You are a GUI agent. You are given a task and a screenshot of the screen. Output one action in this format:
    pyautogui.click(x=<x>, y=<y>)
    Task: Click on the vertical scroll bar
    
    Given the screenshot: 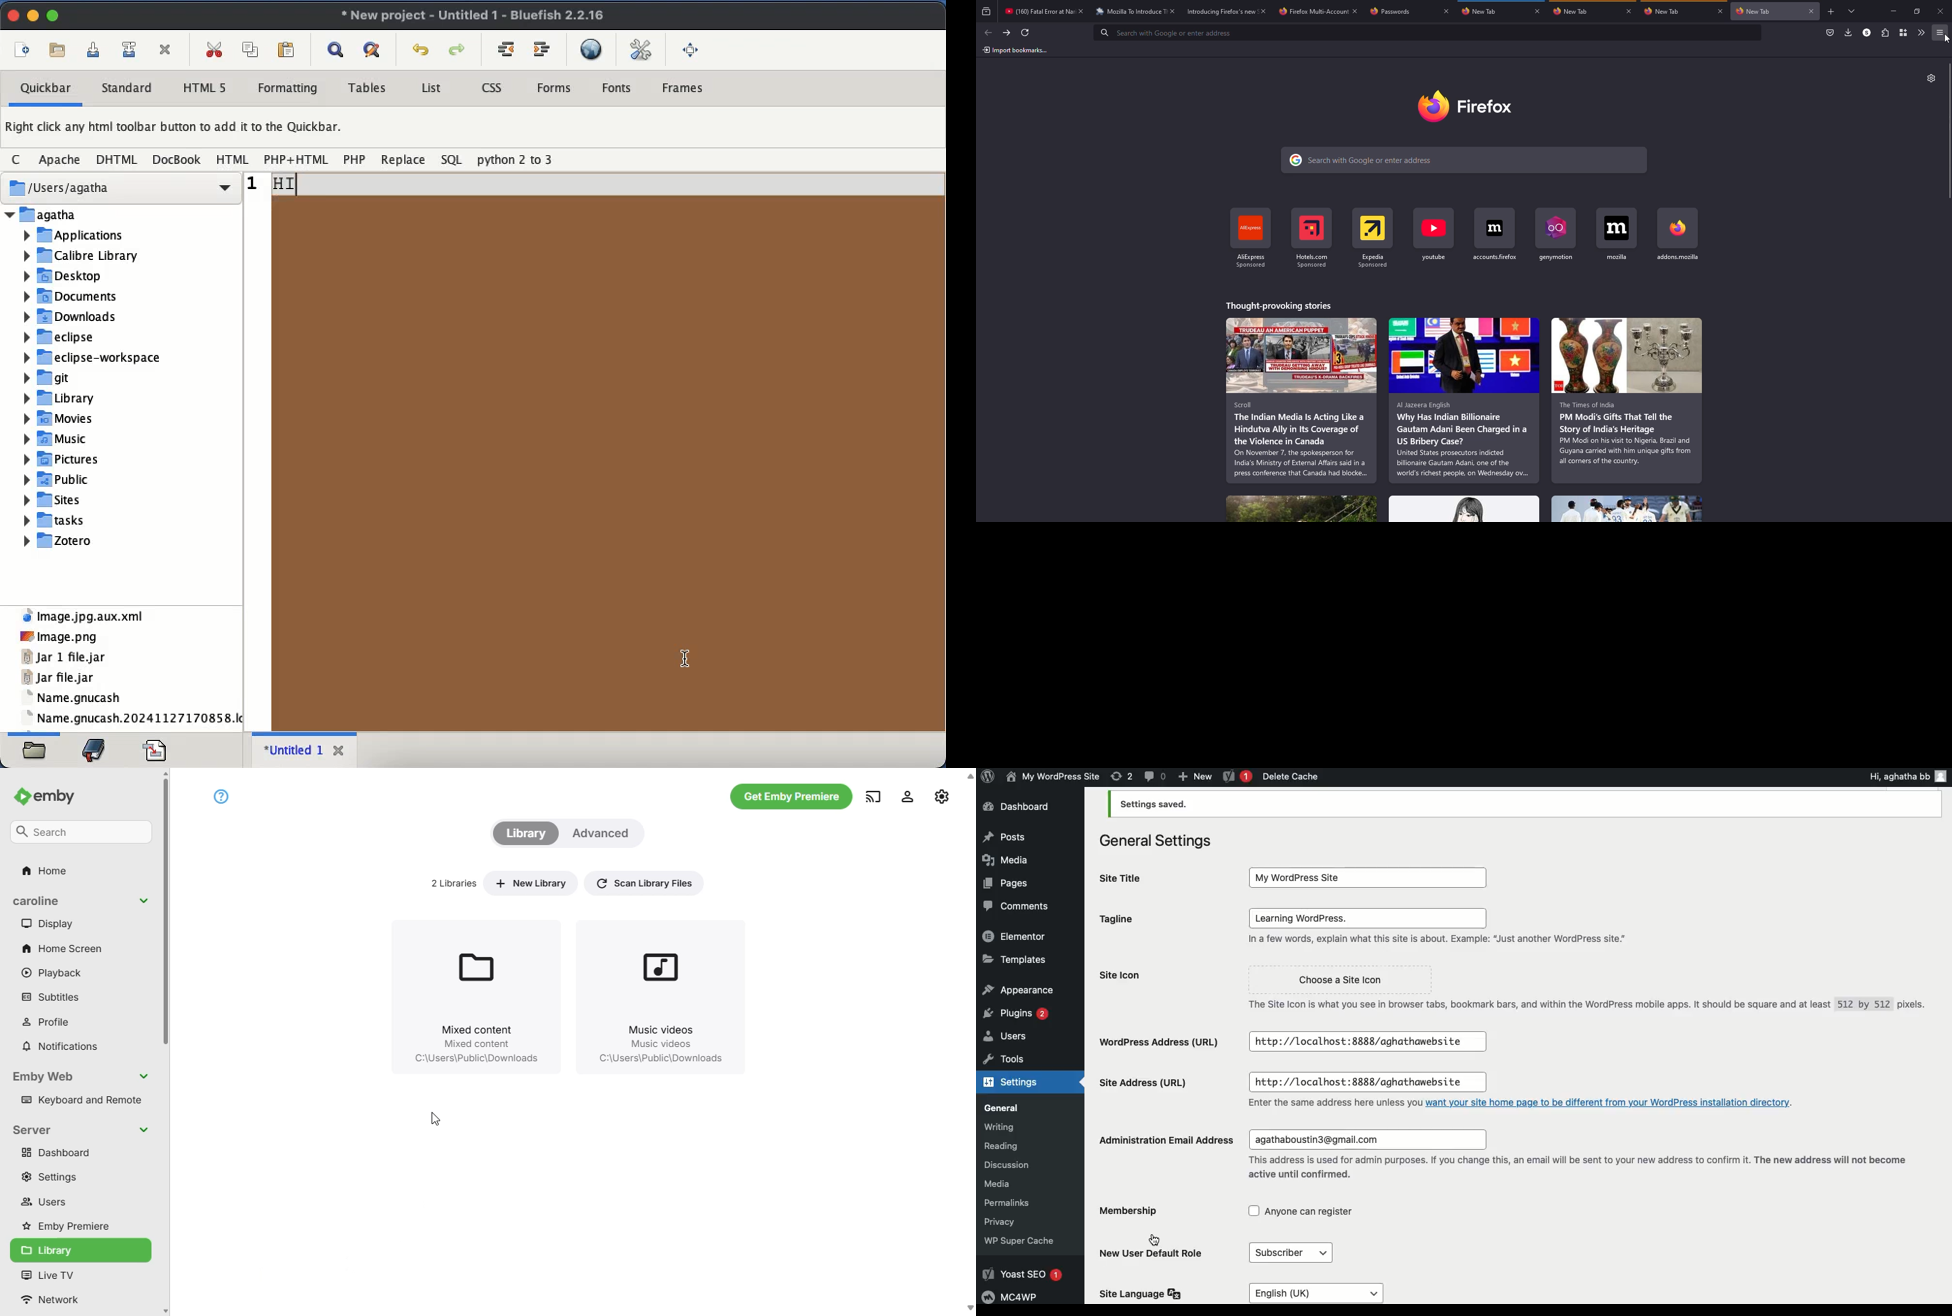 What is the action you would take?
    pyautogui.click(x=167, y=1043)
    